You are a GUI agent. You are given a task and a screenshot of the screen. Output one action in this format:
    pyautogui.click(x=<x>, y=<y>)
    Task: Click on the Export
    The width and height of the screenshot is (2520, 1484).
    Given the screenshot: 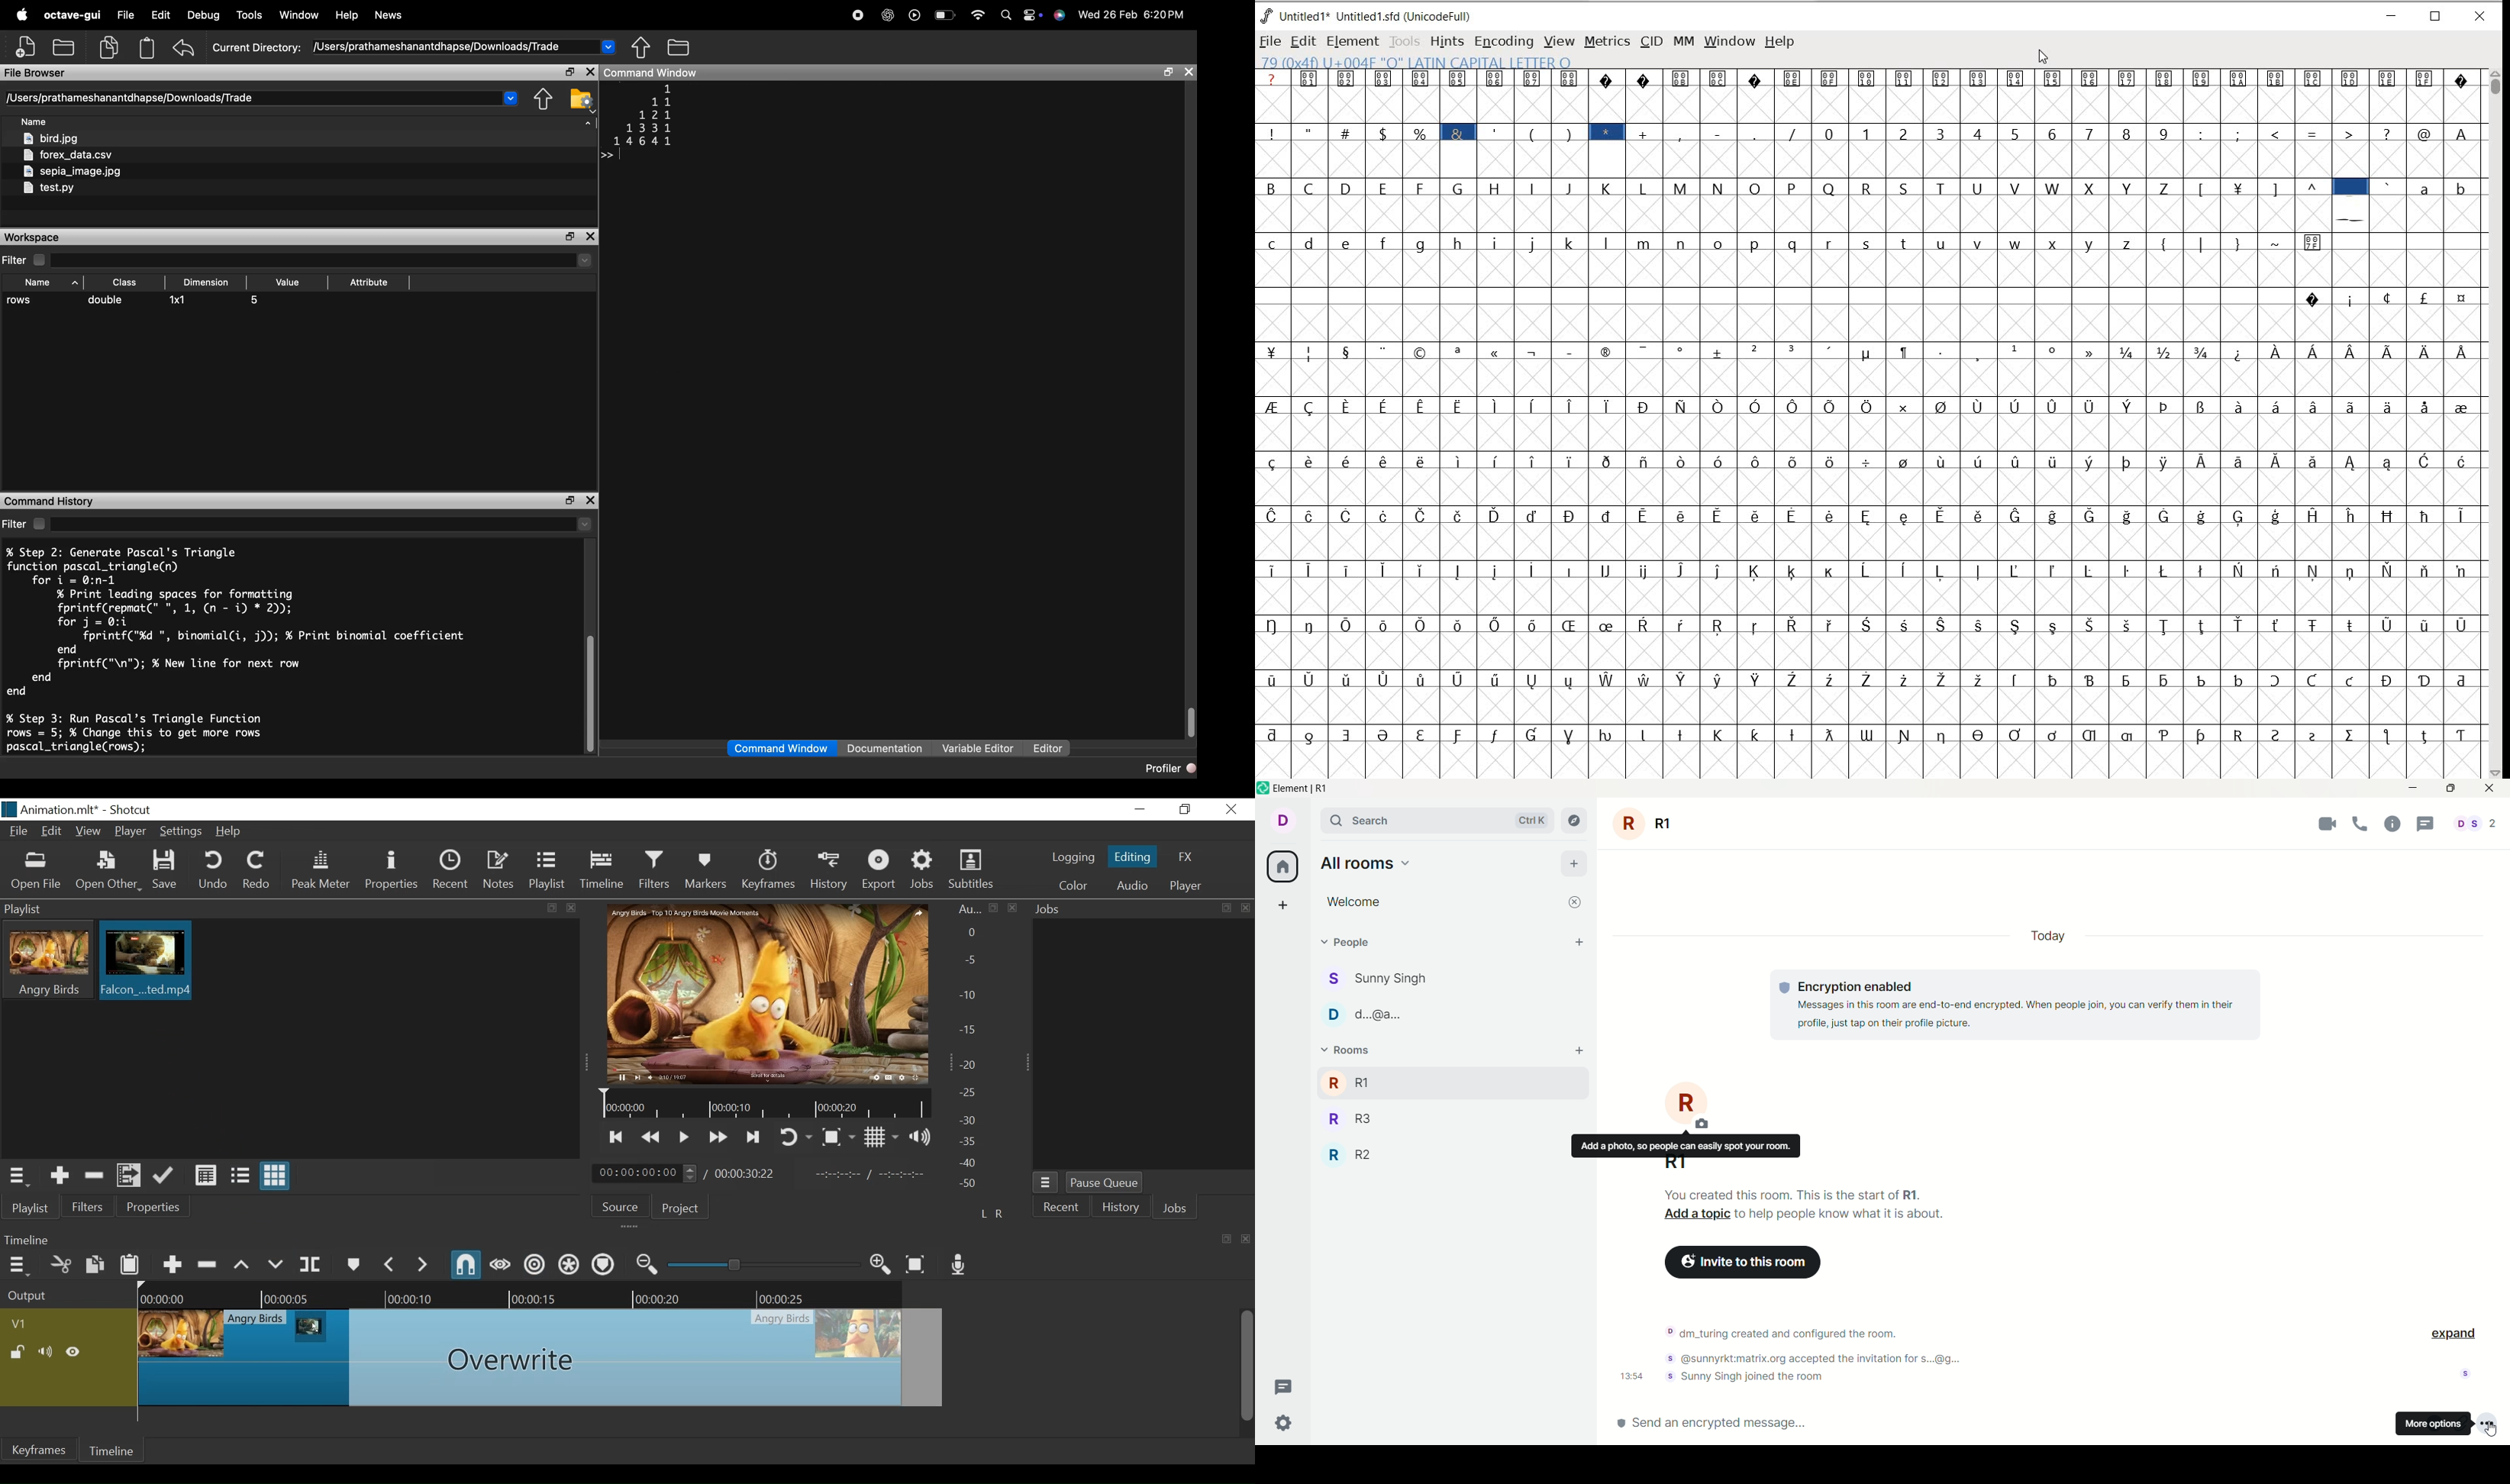 What is the action you would take?
    pyautogui.click(x=879, y=871)
    